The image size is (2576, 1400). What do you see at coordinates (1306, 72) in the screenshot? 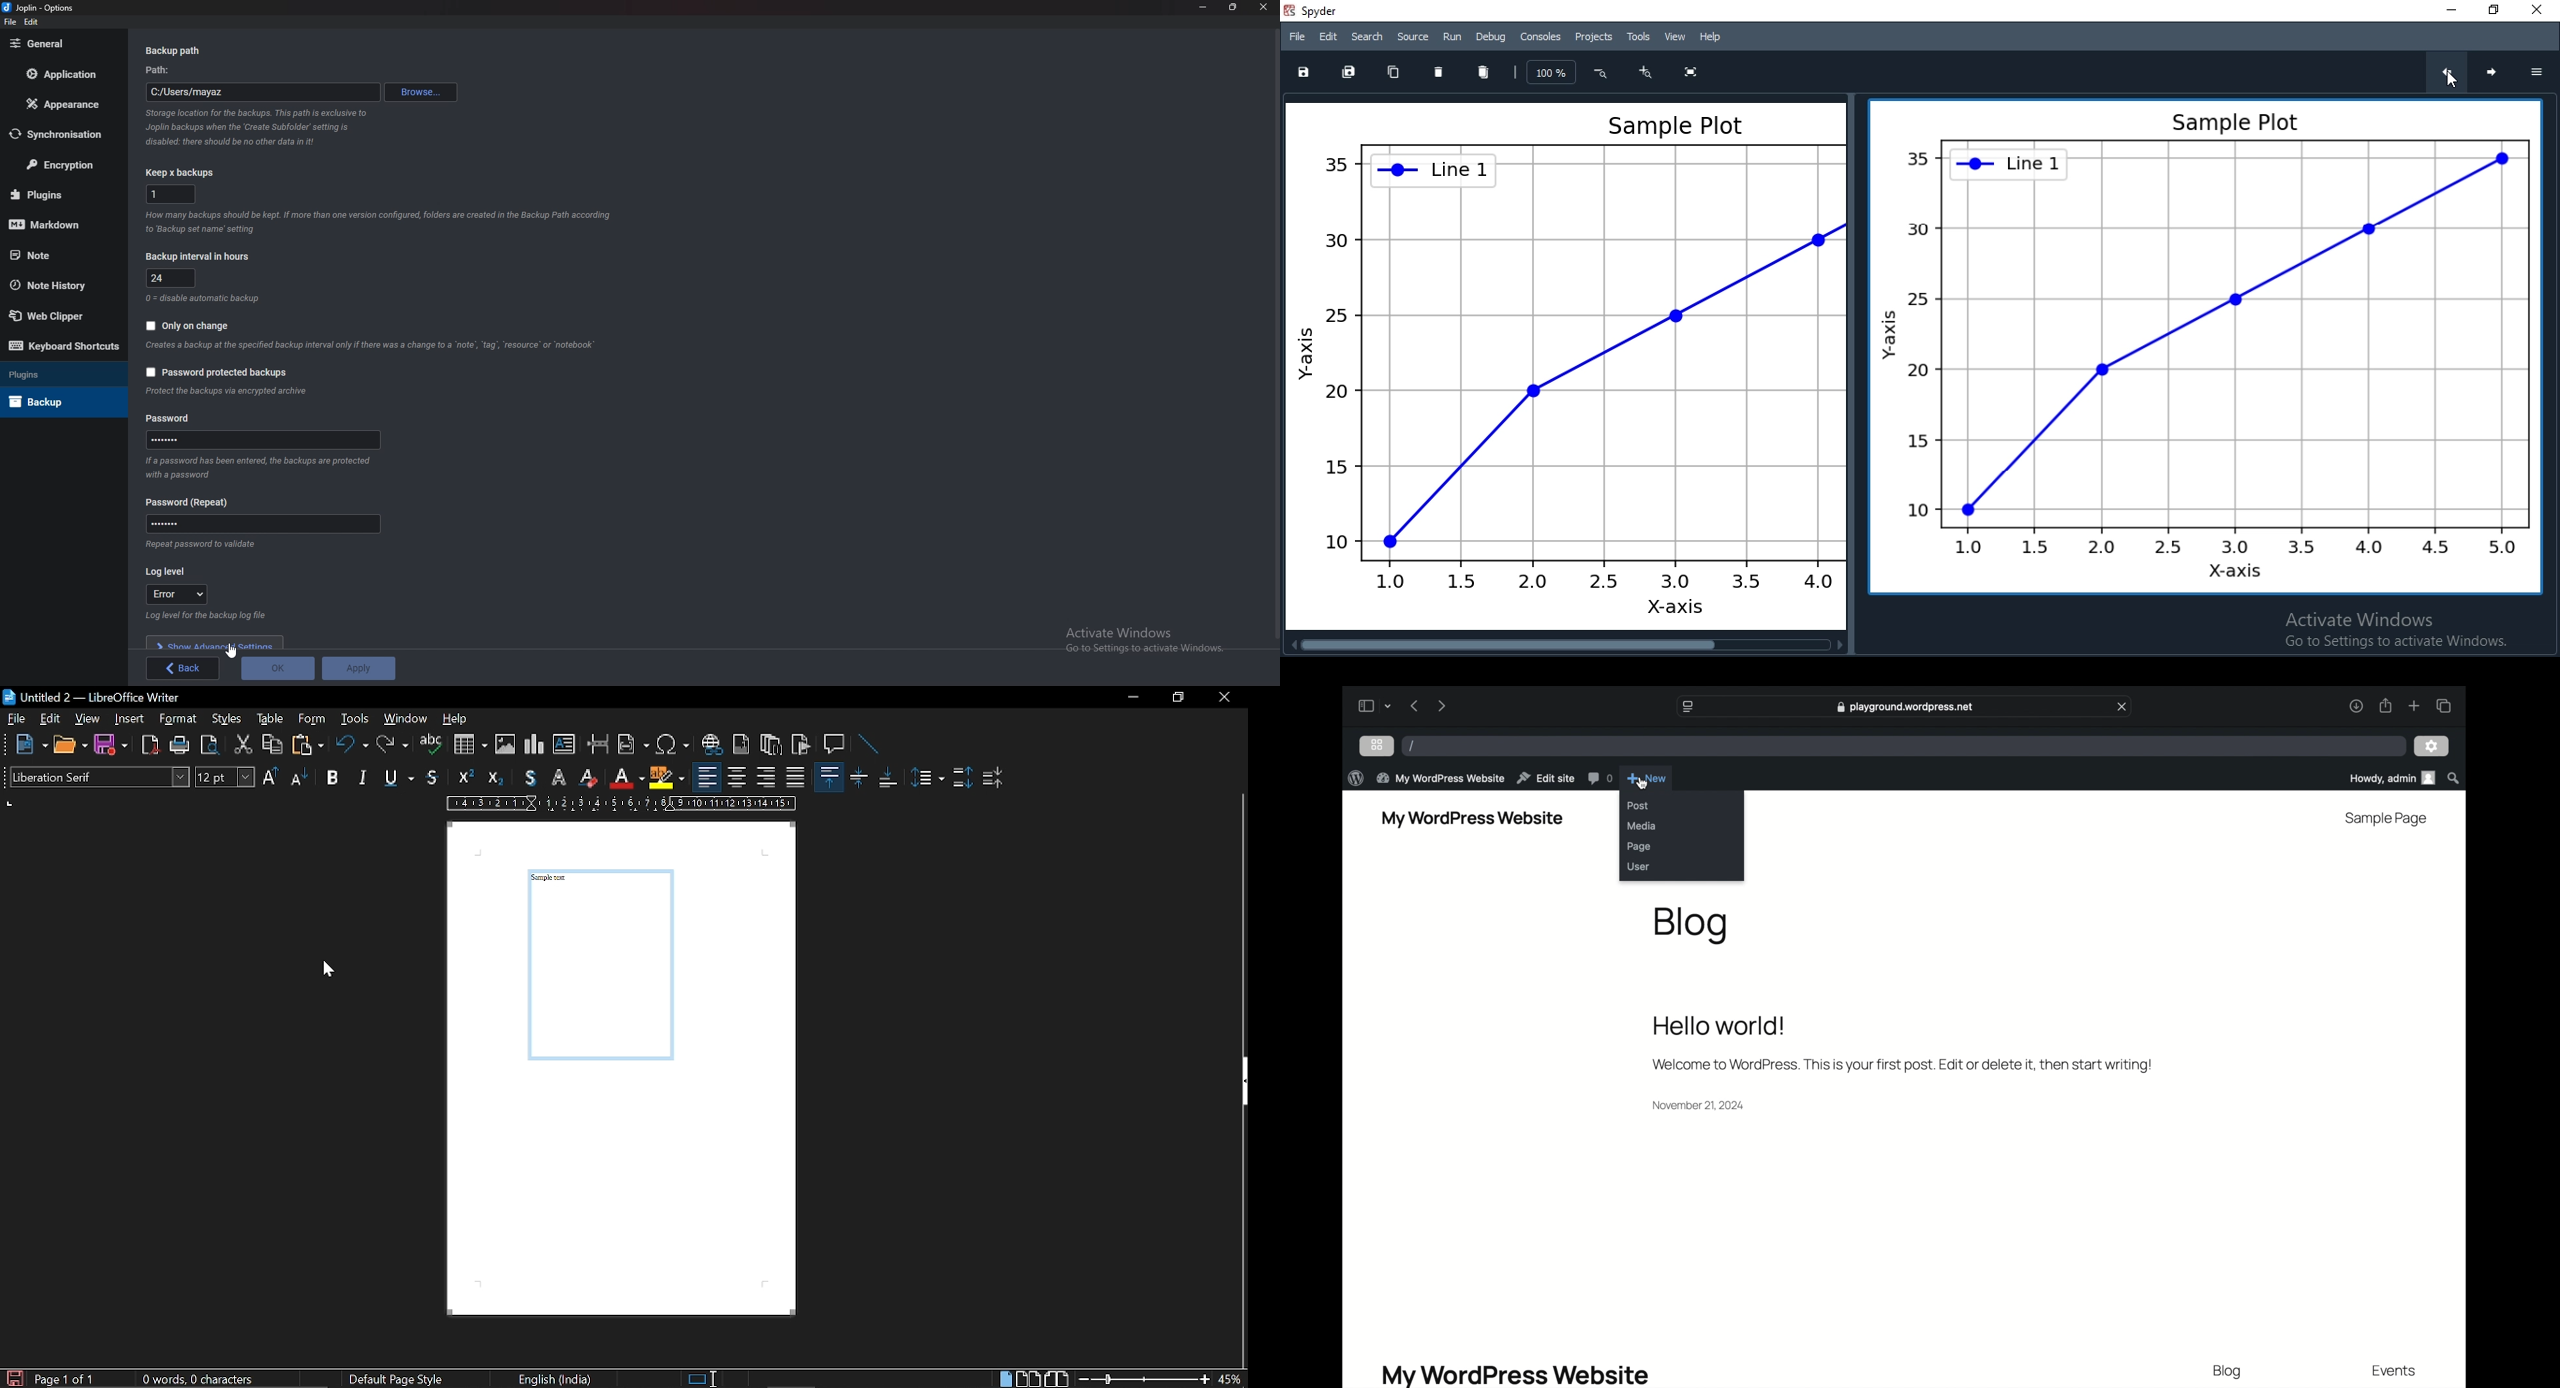
I see `save` at bounding box center [1306, 72].